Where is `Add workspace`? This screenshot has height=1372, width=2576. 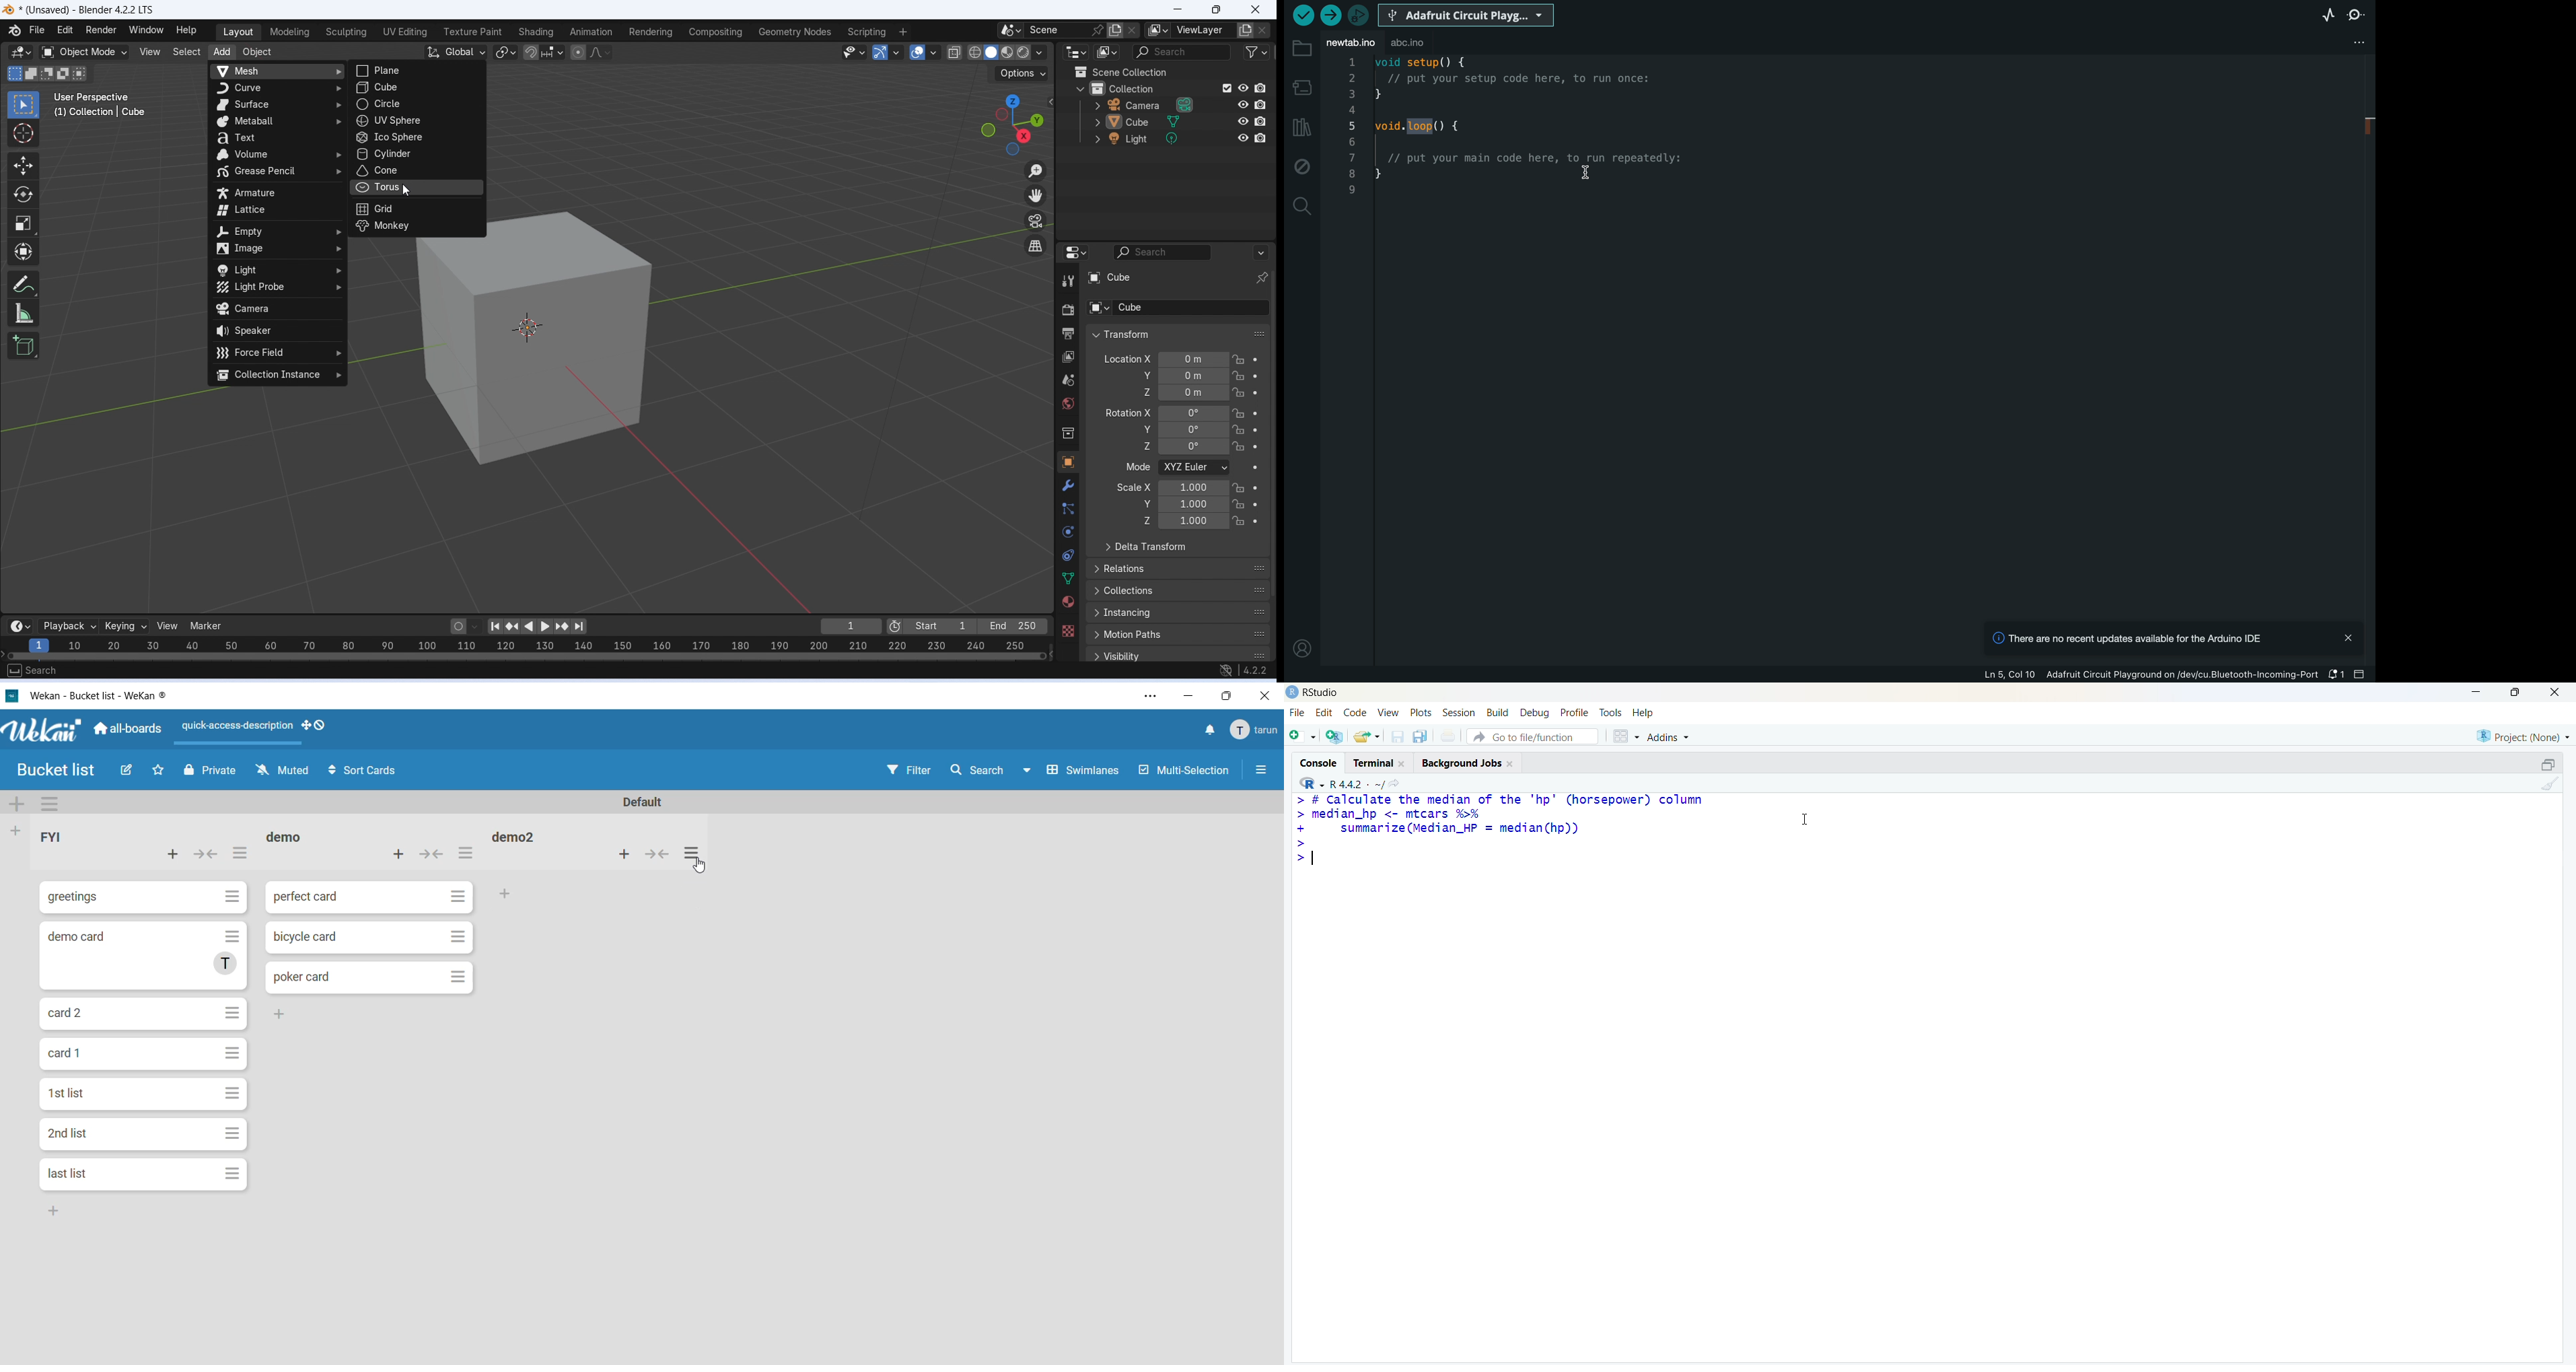 Add workspace is located at coordinates (902, 33).